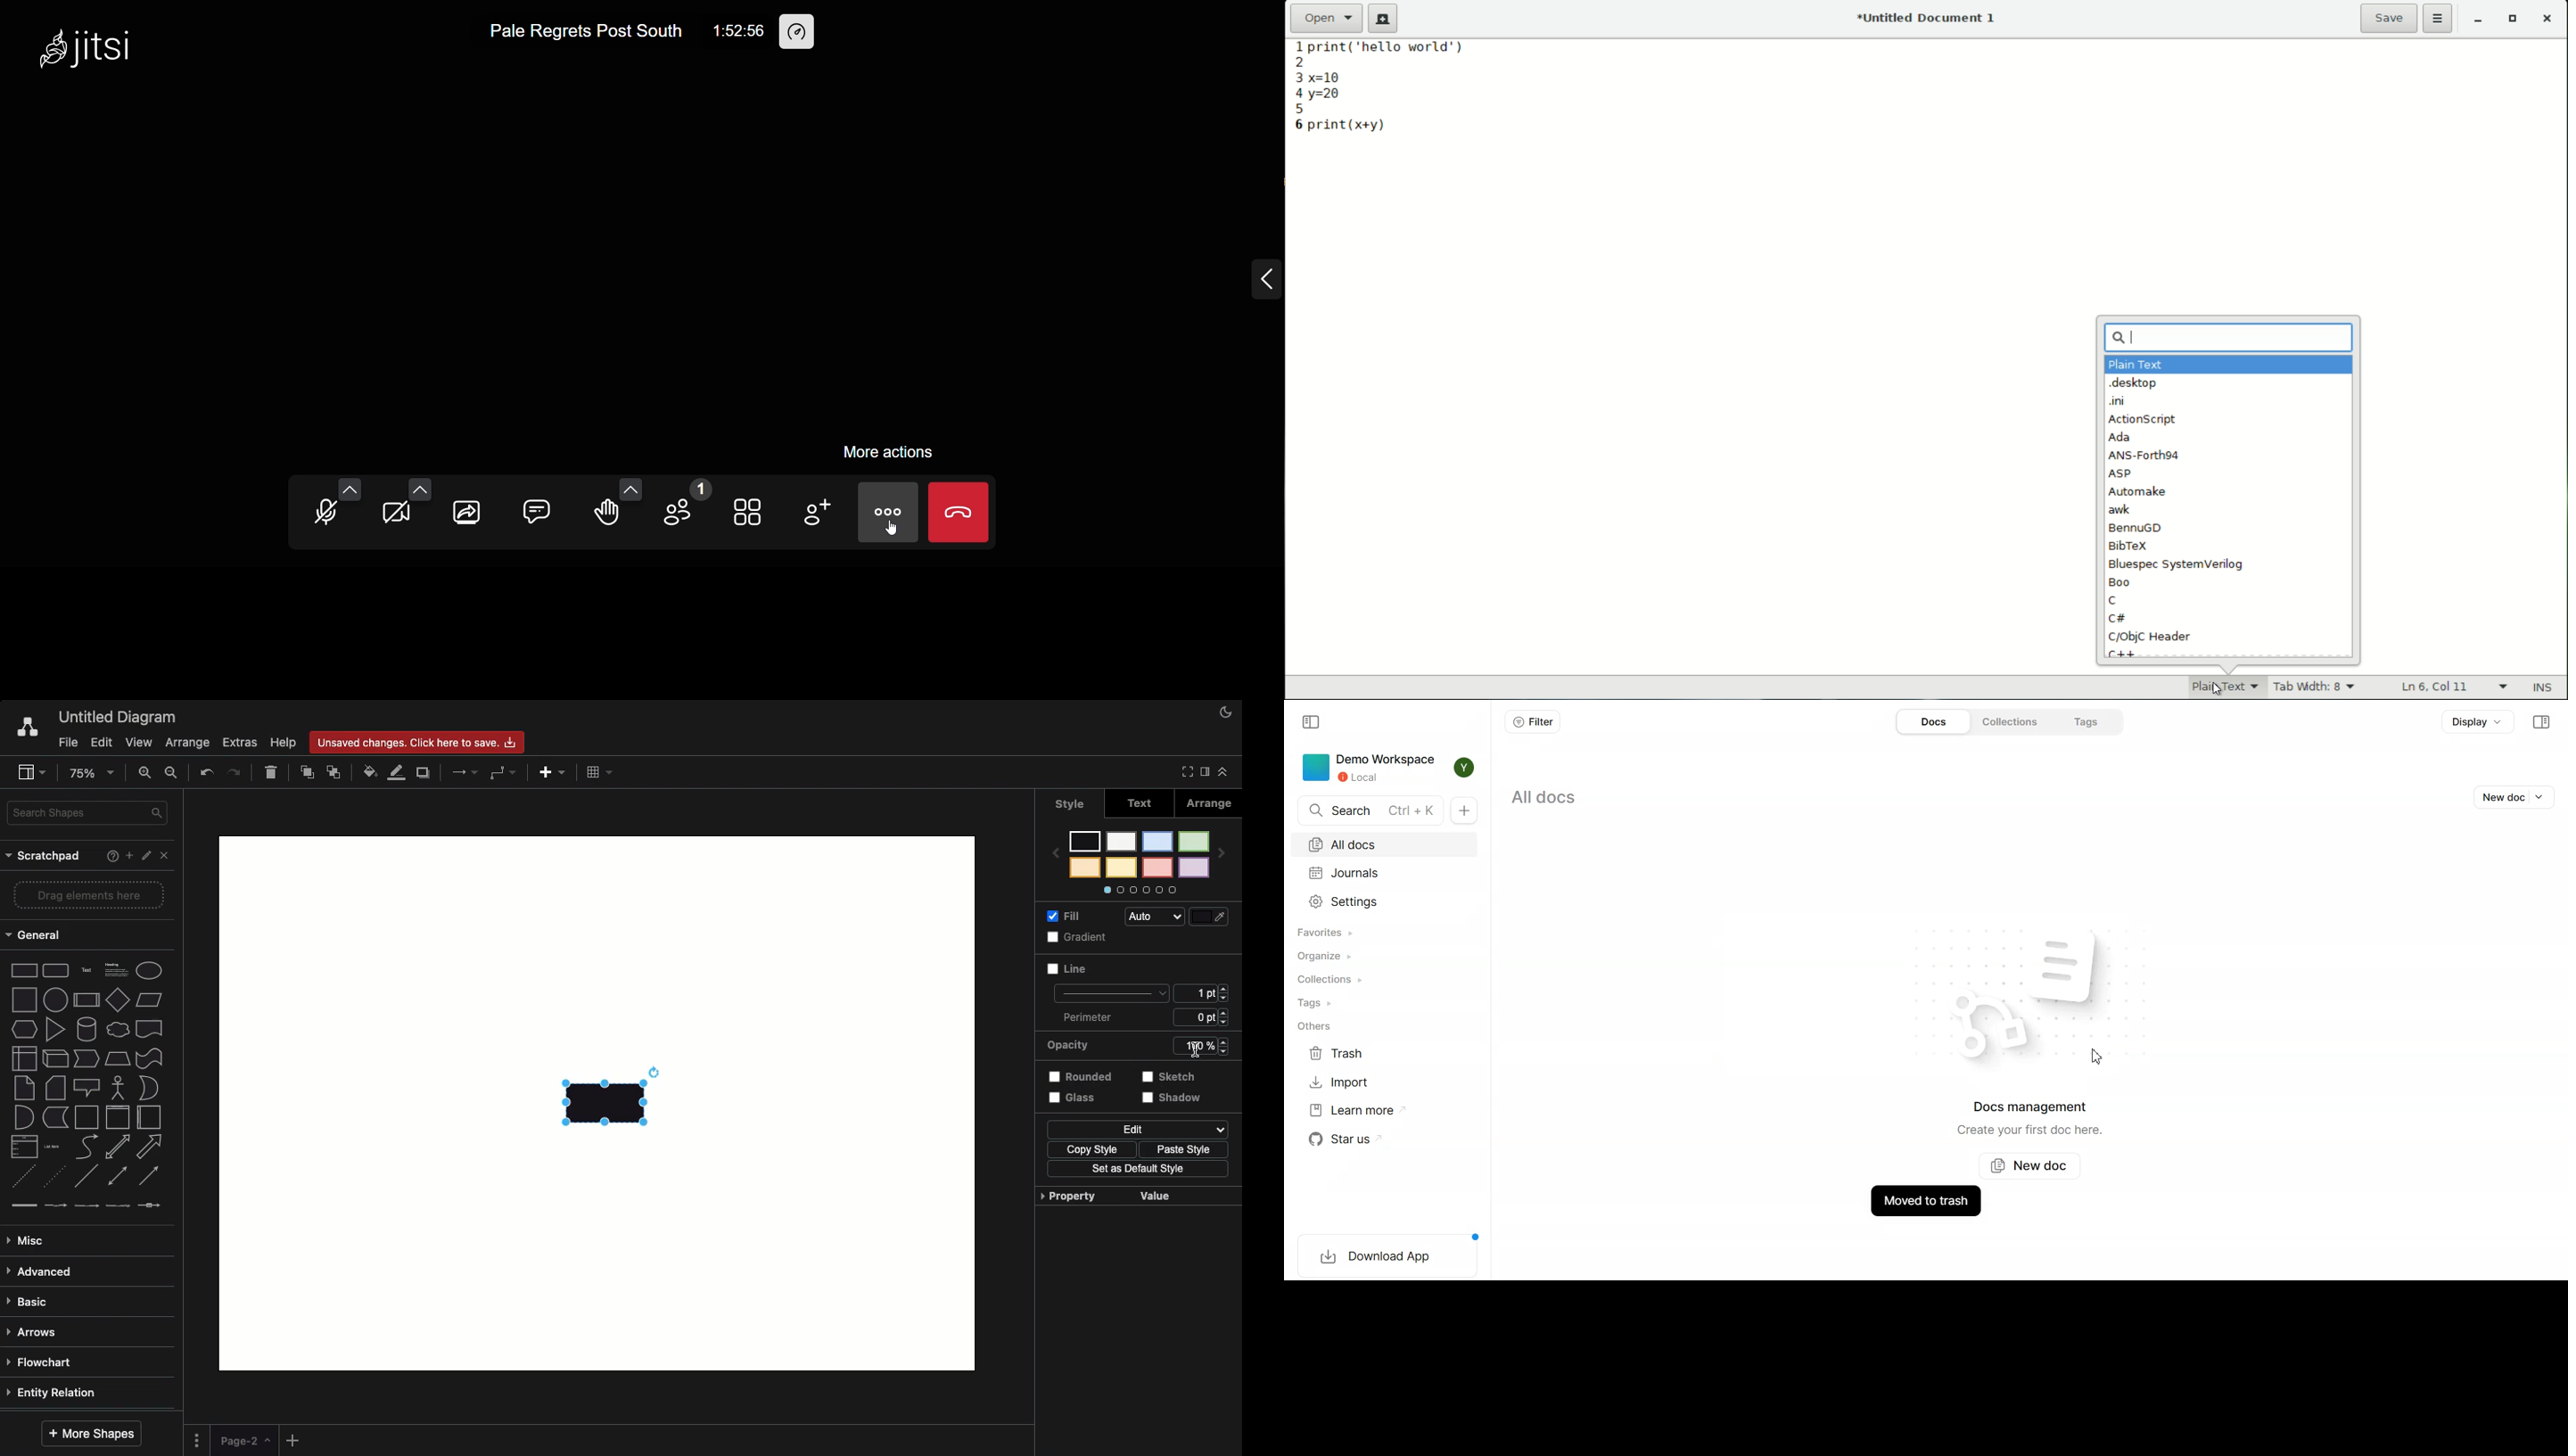 The height and width of the screenshot is (1456, 2576). Describe the element at coordinates (1372, 1111) in the screenshot. I see `Learn more` at that location.